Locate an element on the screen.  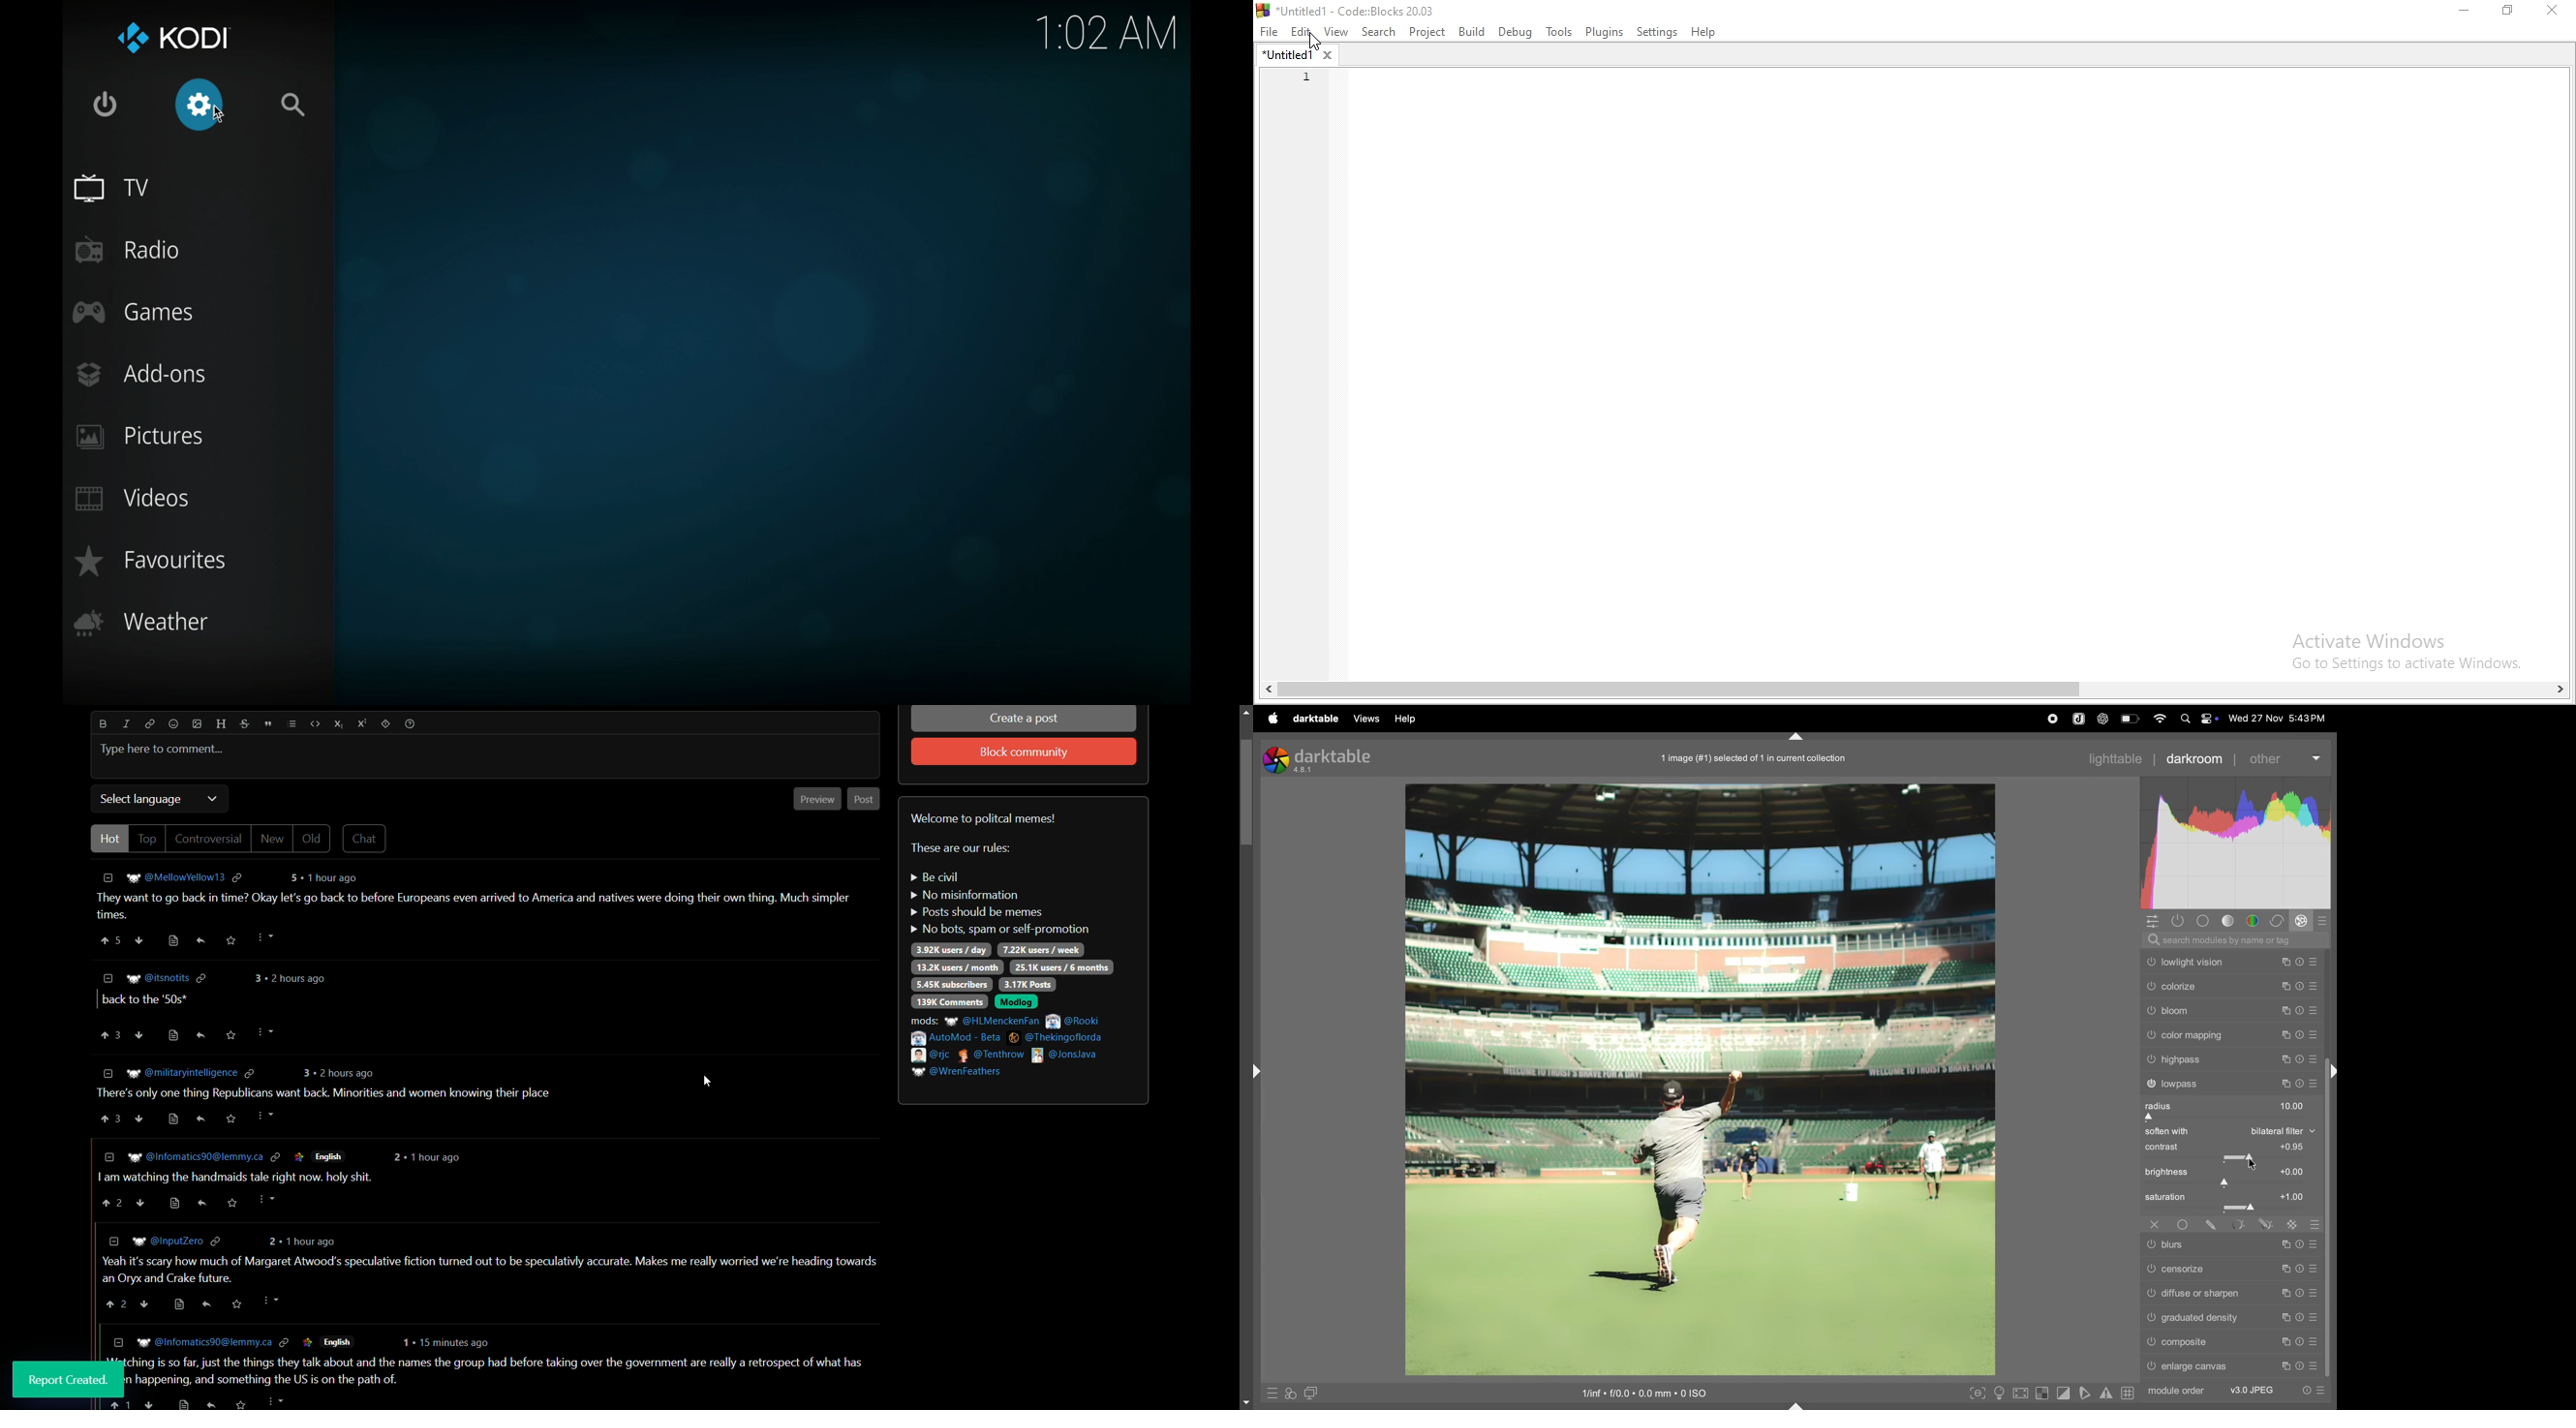
toggle peaking foucus mode is located at coordinates (1977, 1395).